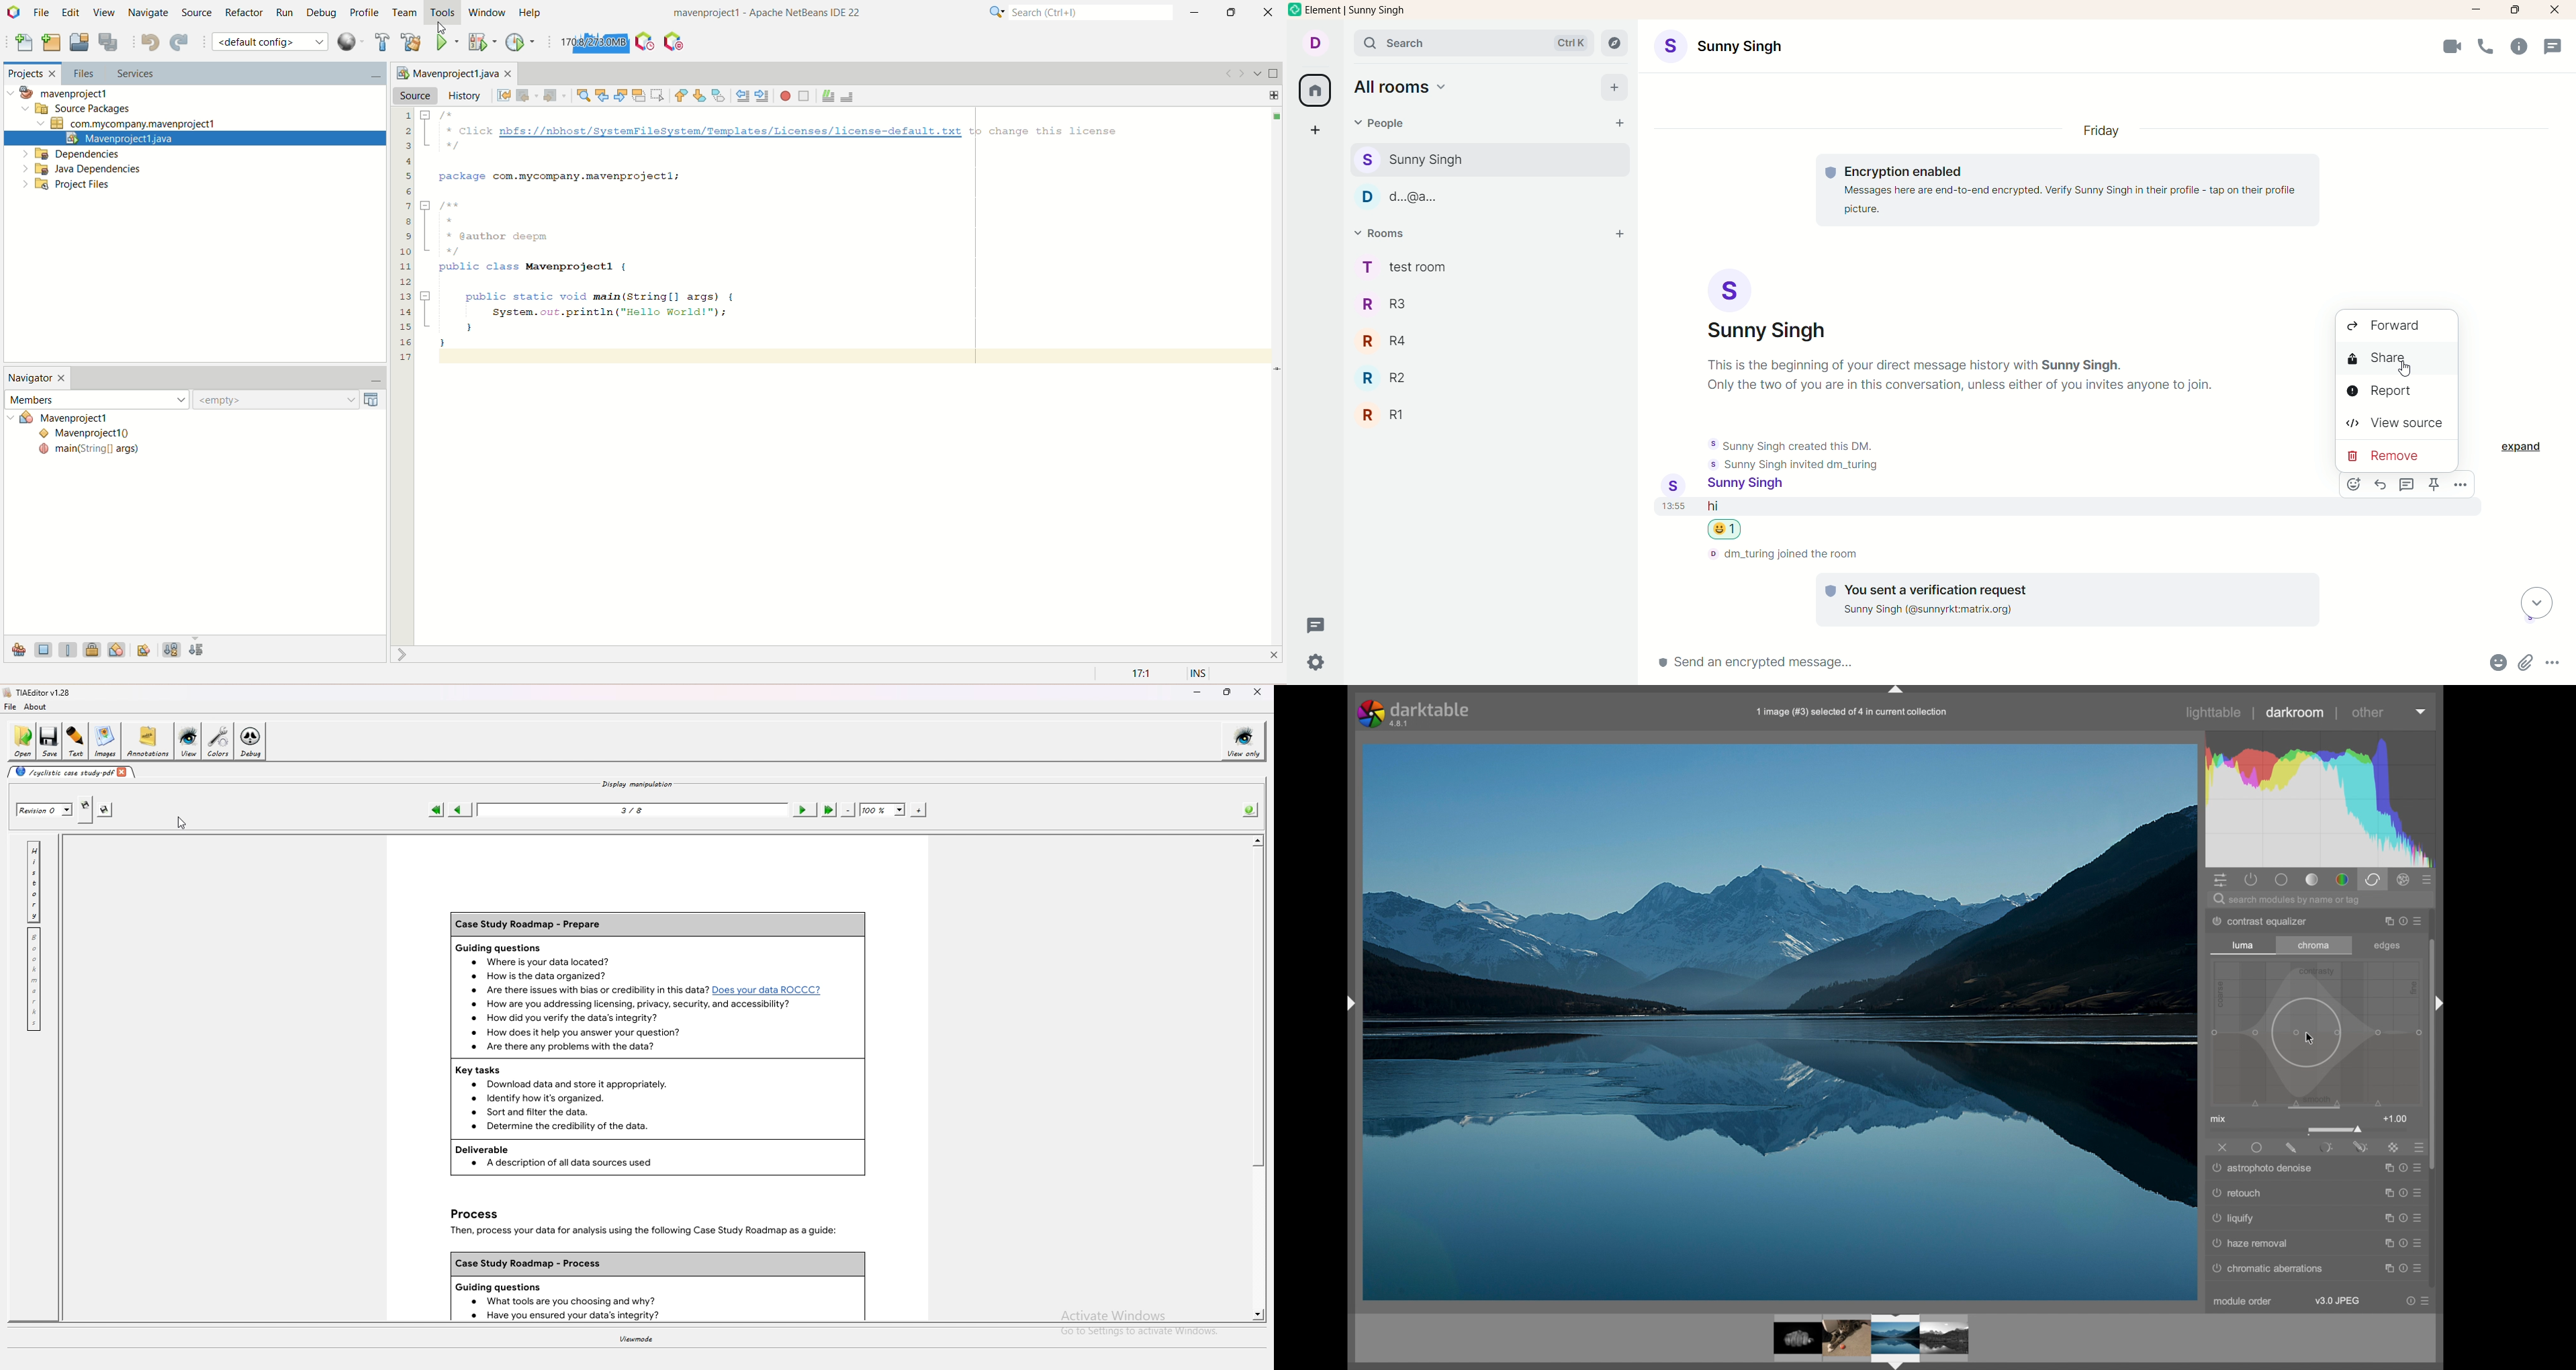 The width and height of the screenshot is (2576, 1372). Describe the element at coordinates (2400, 1270) in the screenshot. I see `more options` at that location.